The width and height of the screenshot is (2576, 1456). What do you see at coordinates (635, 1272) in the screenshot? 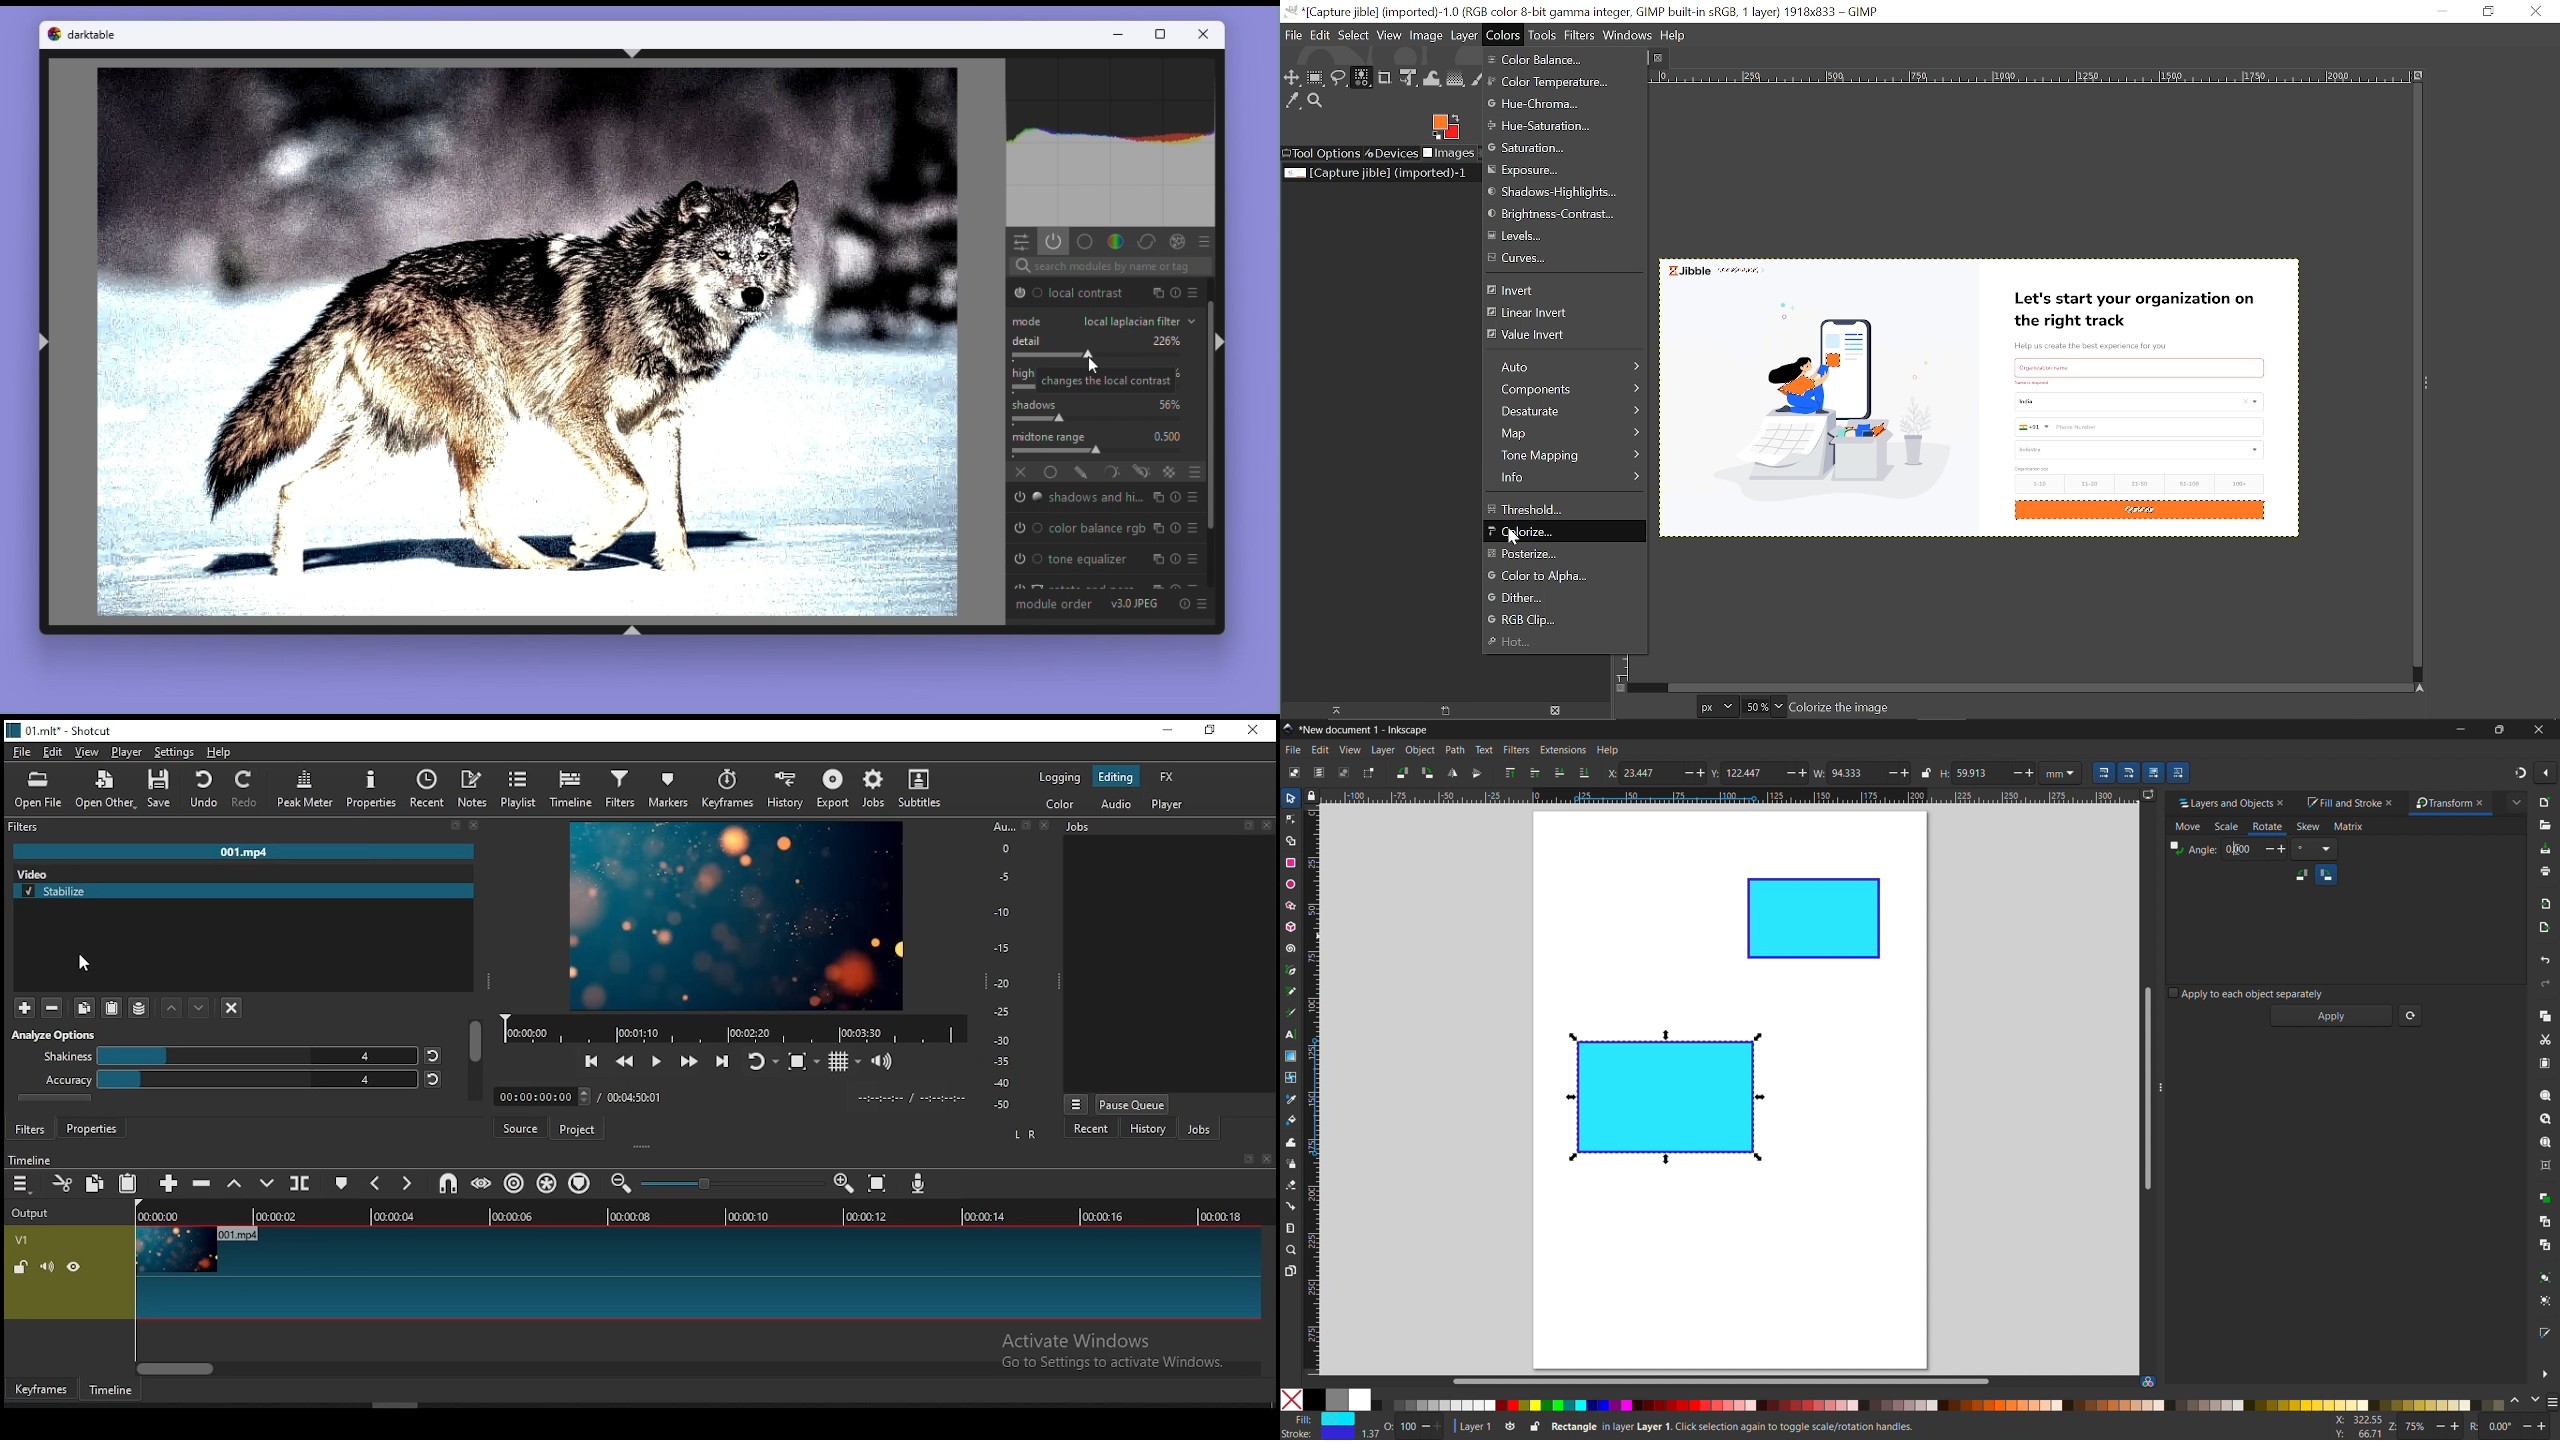
I see `video track` at bounding box center [635, 1272].